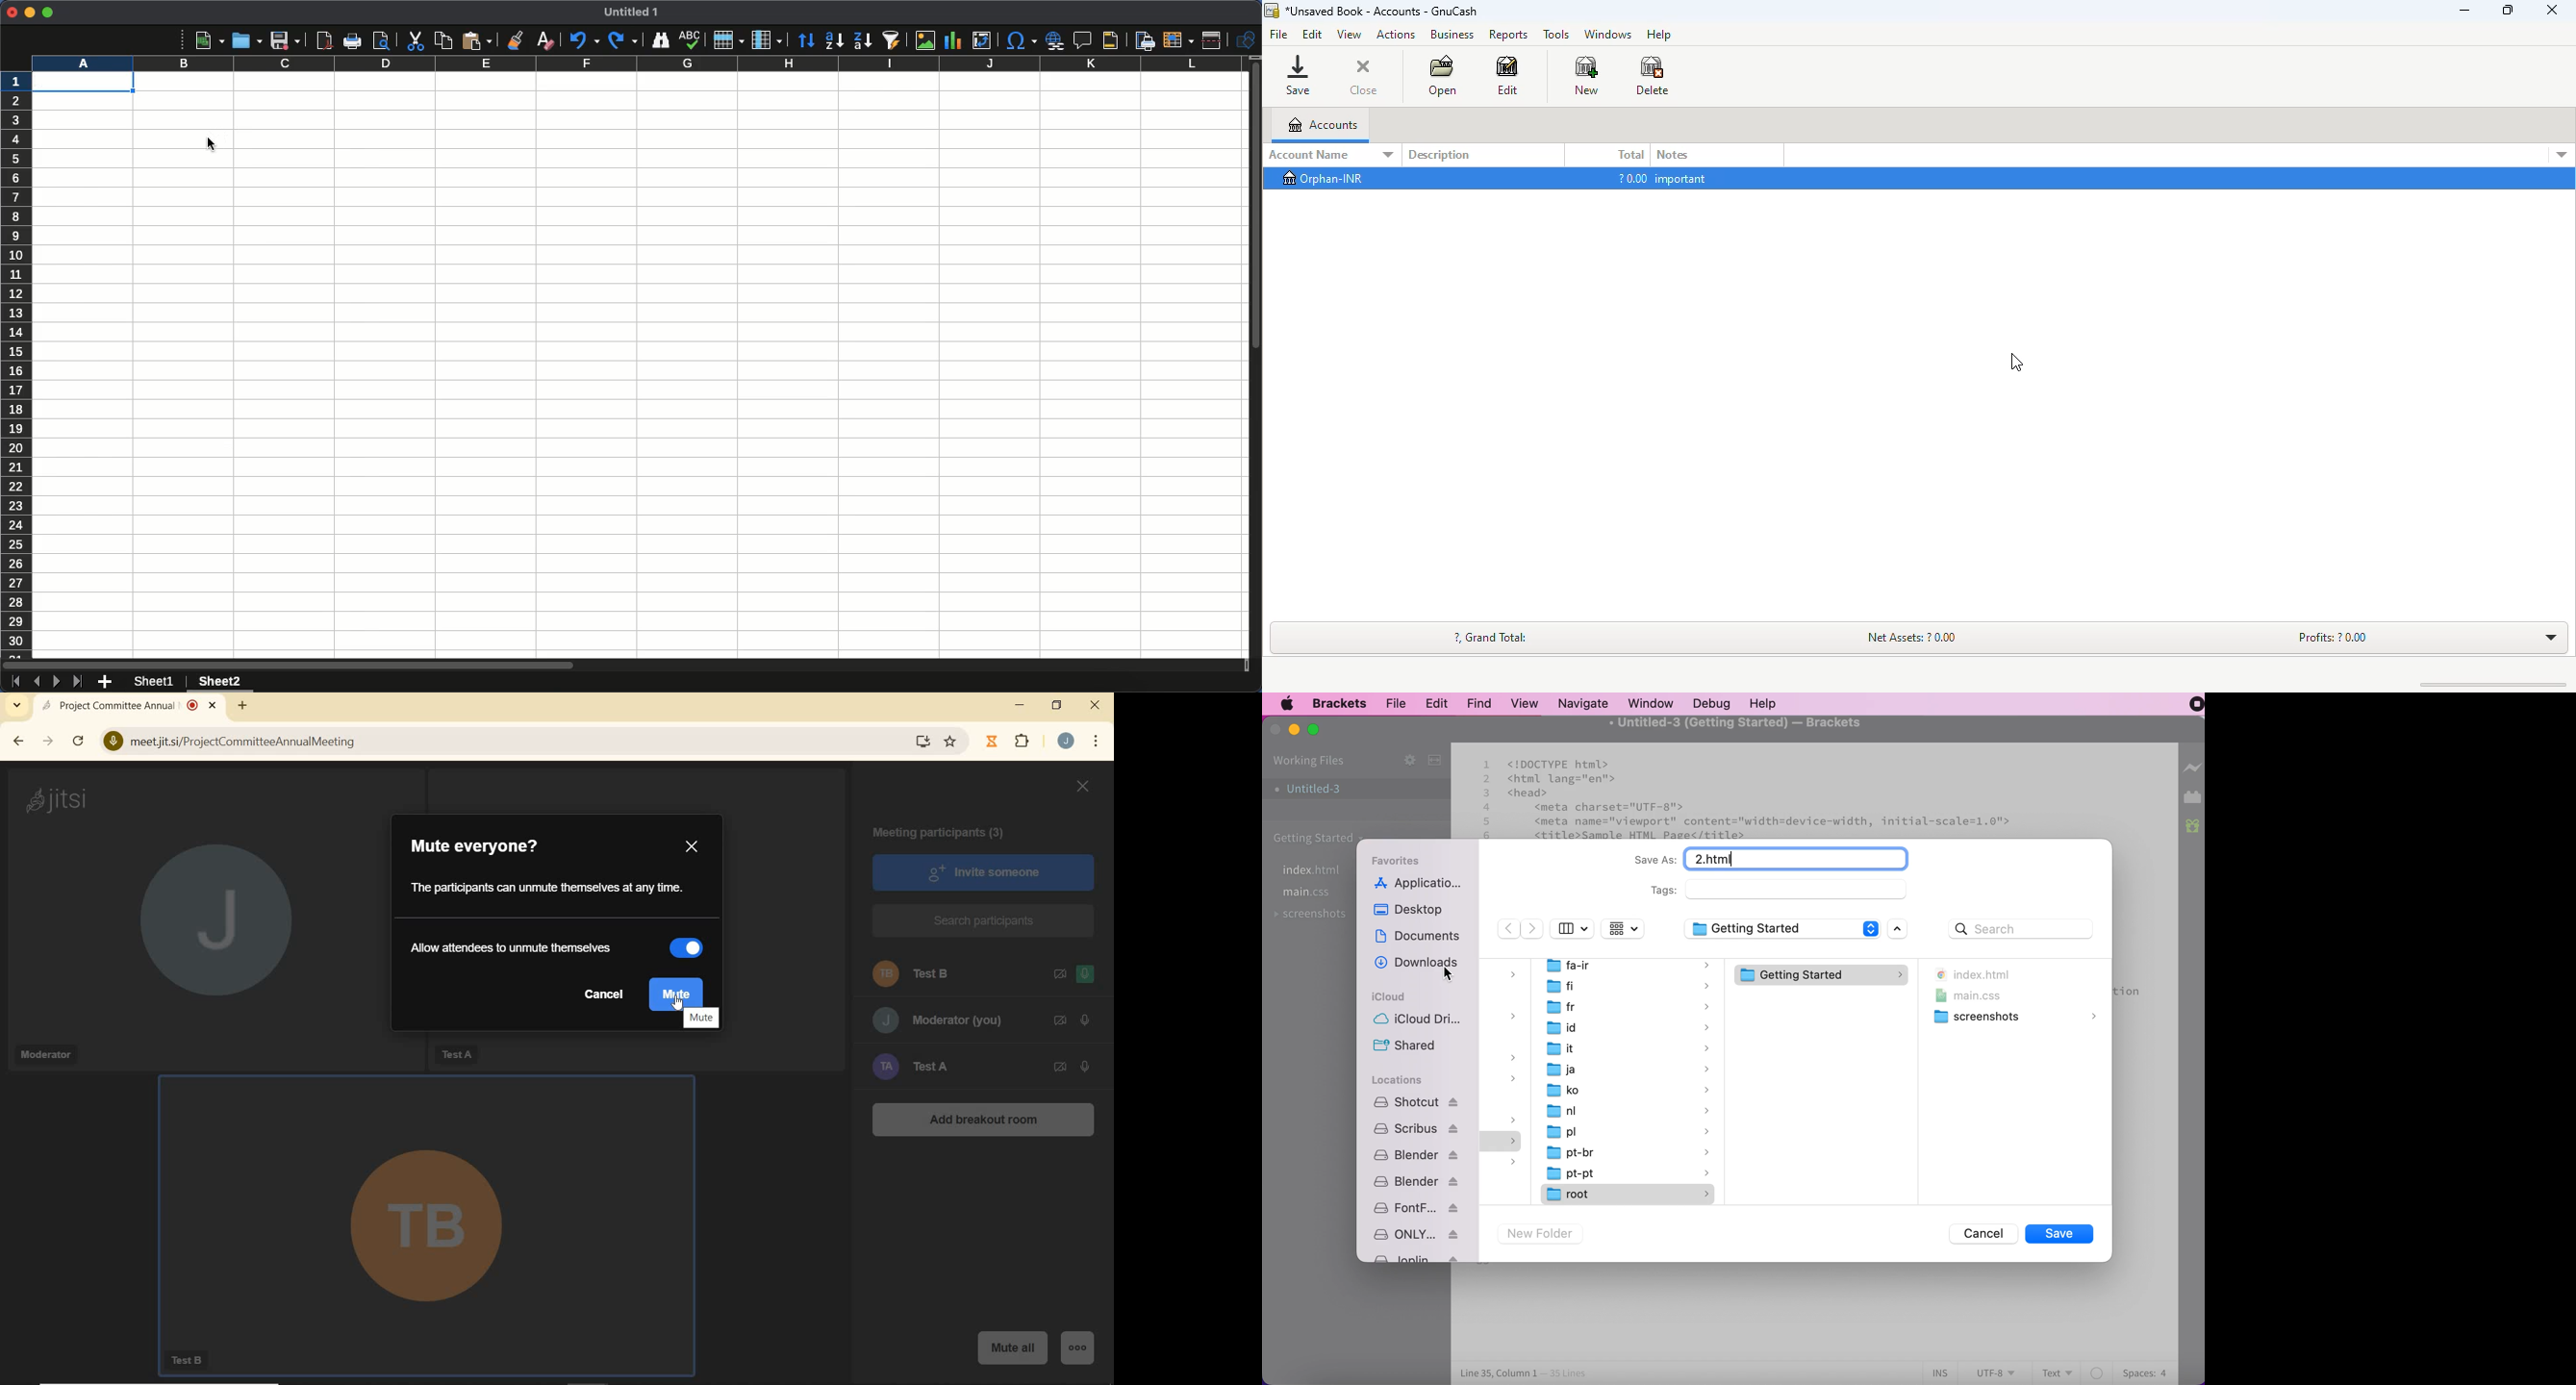 This screenshot has width=2576, height=1400. What do you see at coordinates (1325, 178) in the screenshot?
I see `orphan-INR` at bounding box center [1325, 178].